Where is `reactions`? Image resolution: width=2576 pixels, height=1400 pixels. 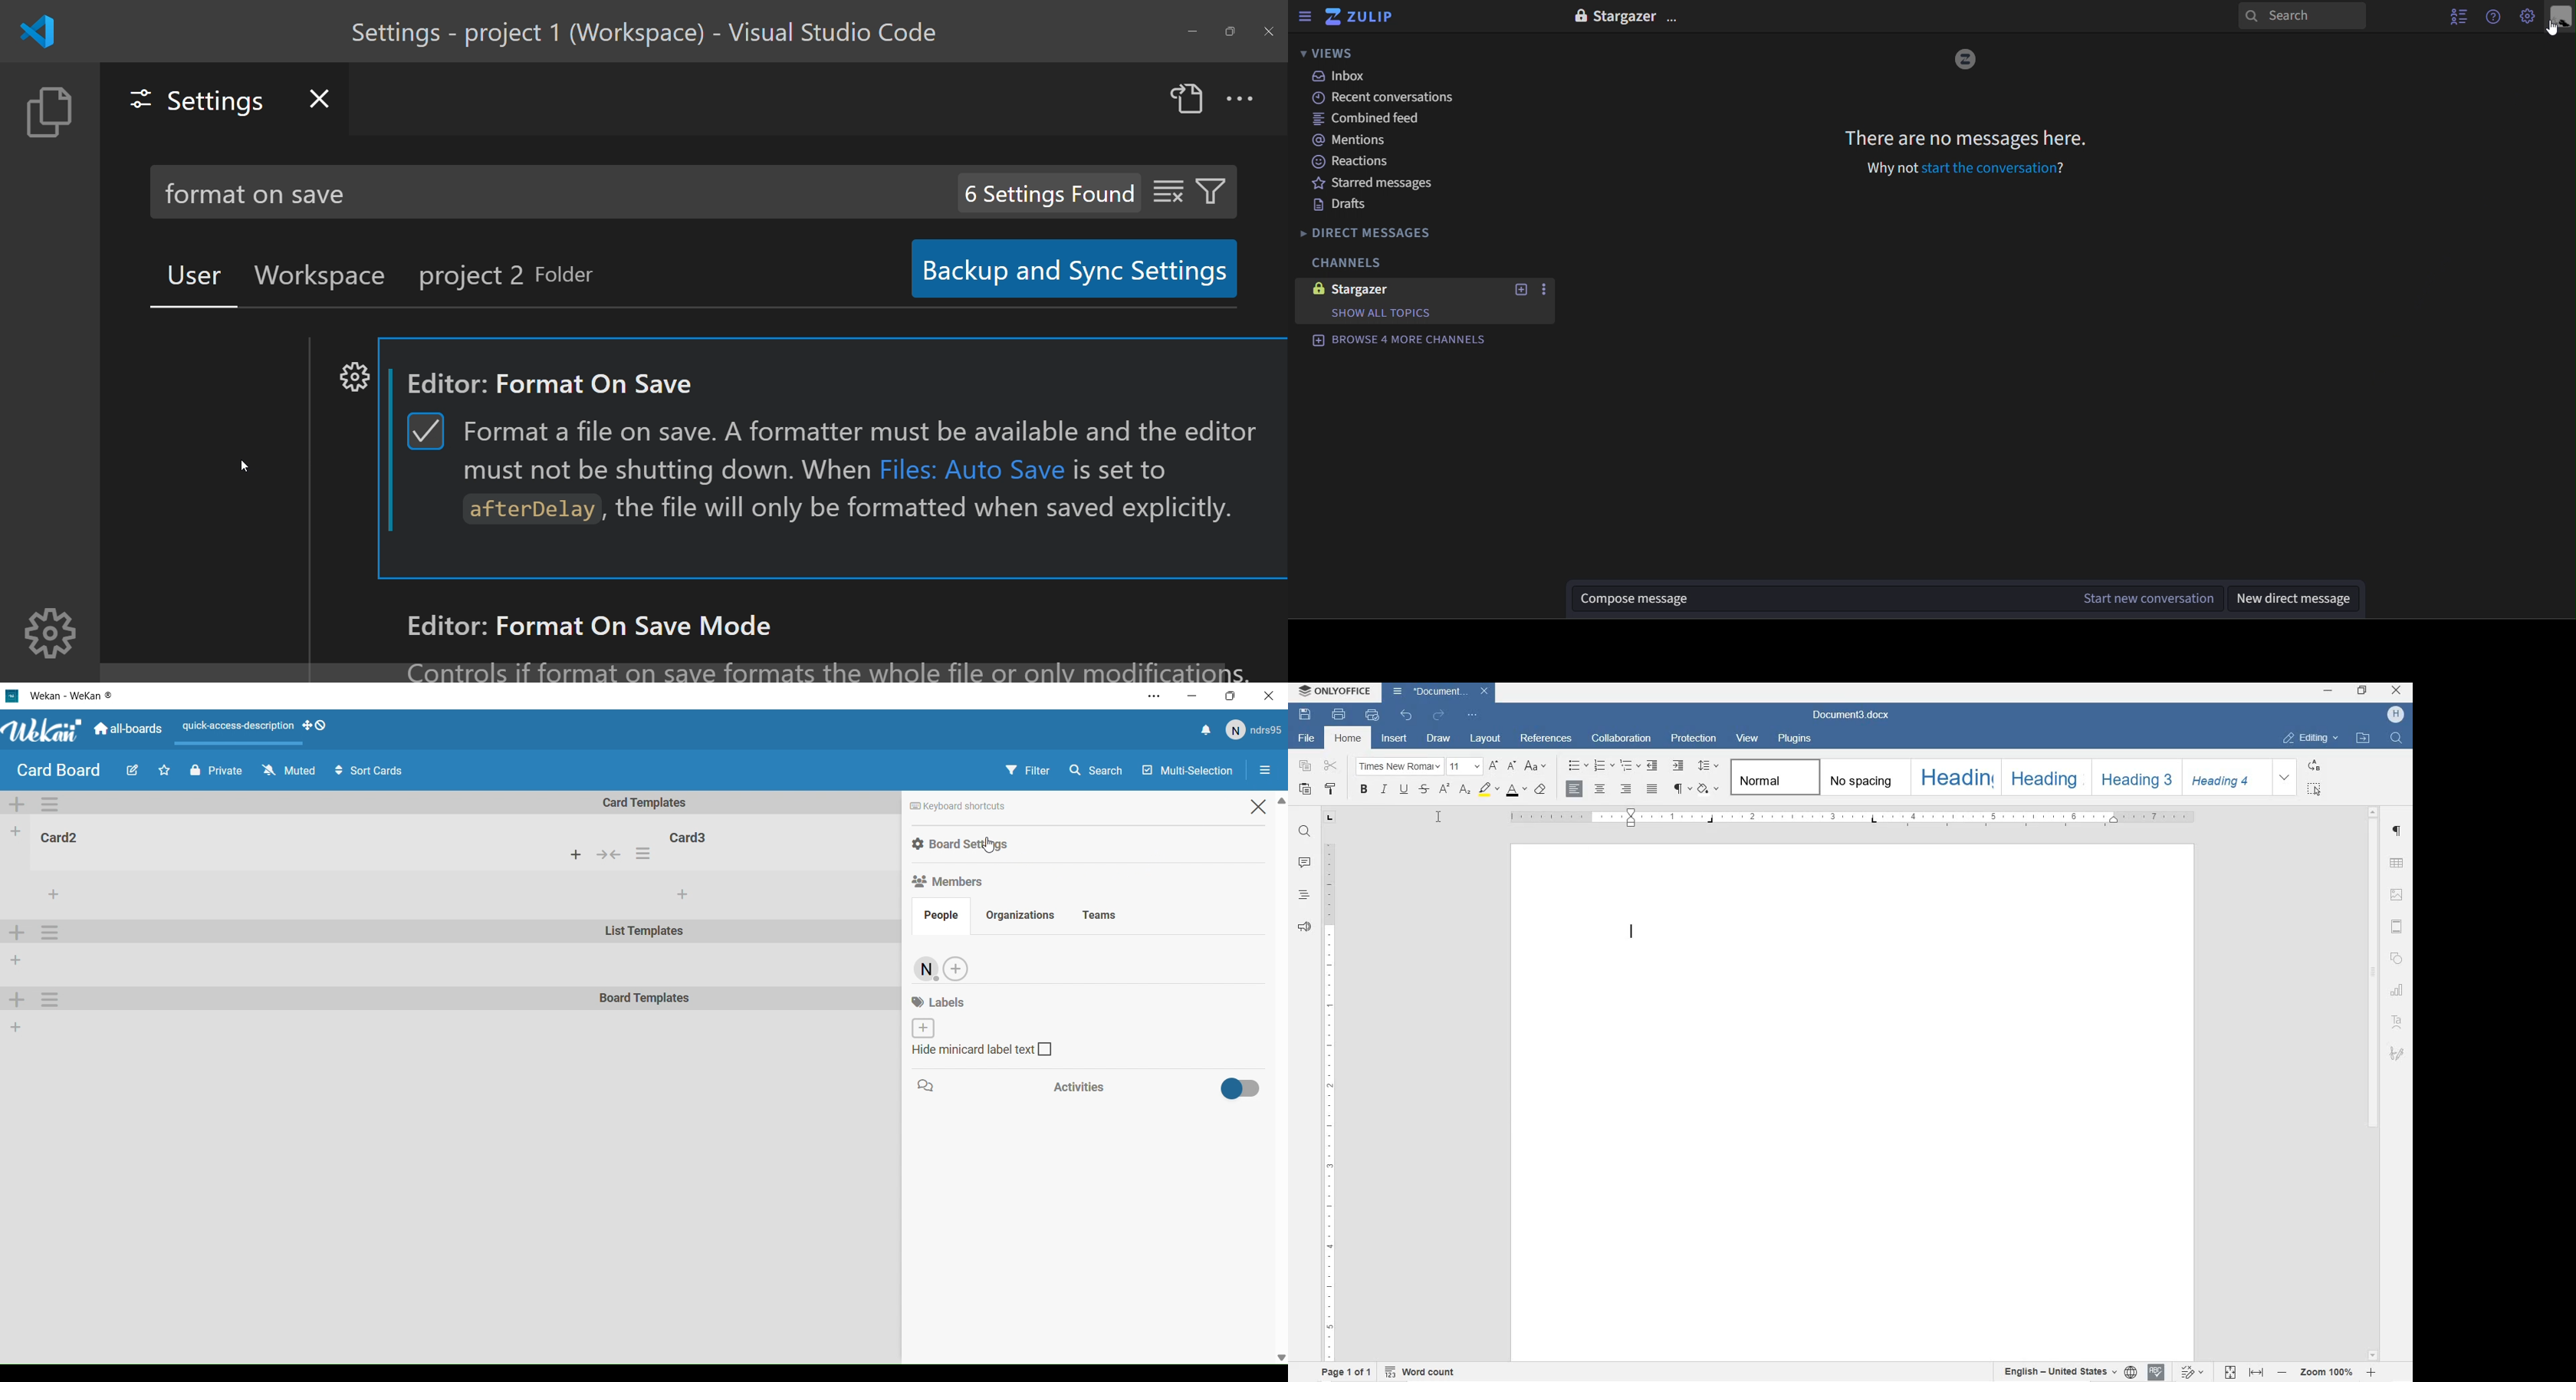 reactions is located at coordinates (1353, 164).